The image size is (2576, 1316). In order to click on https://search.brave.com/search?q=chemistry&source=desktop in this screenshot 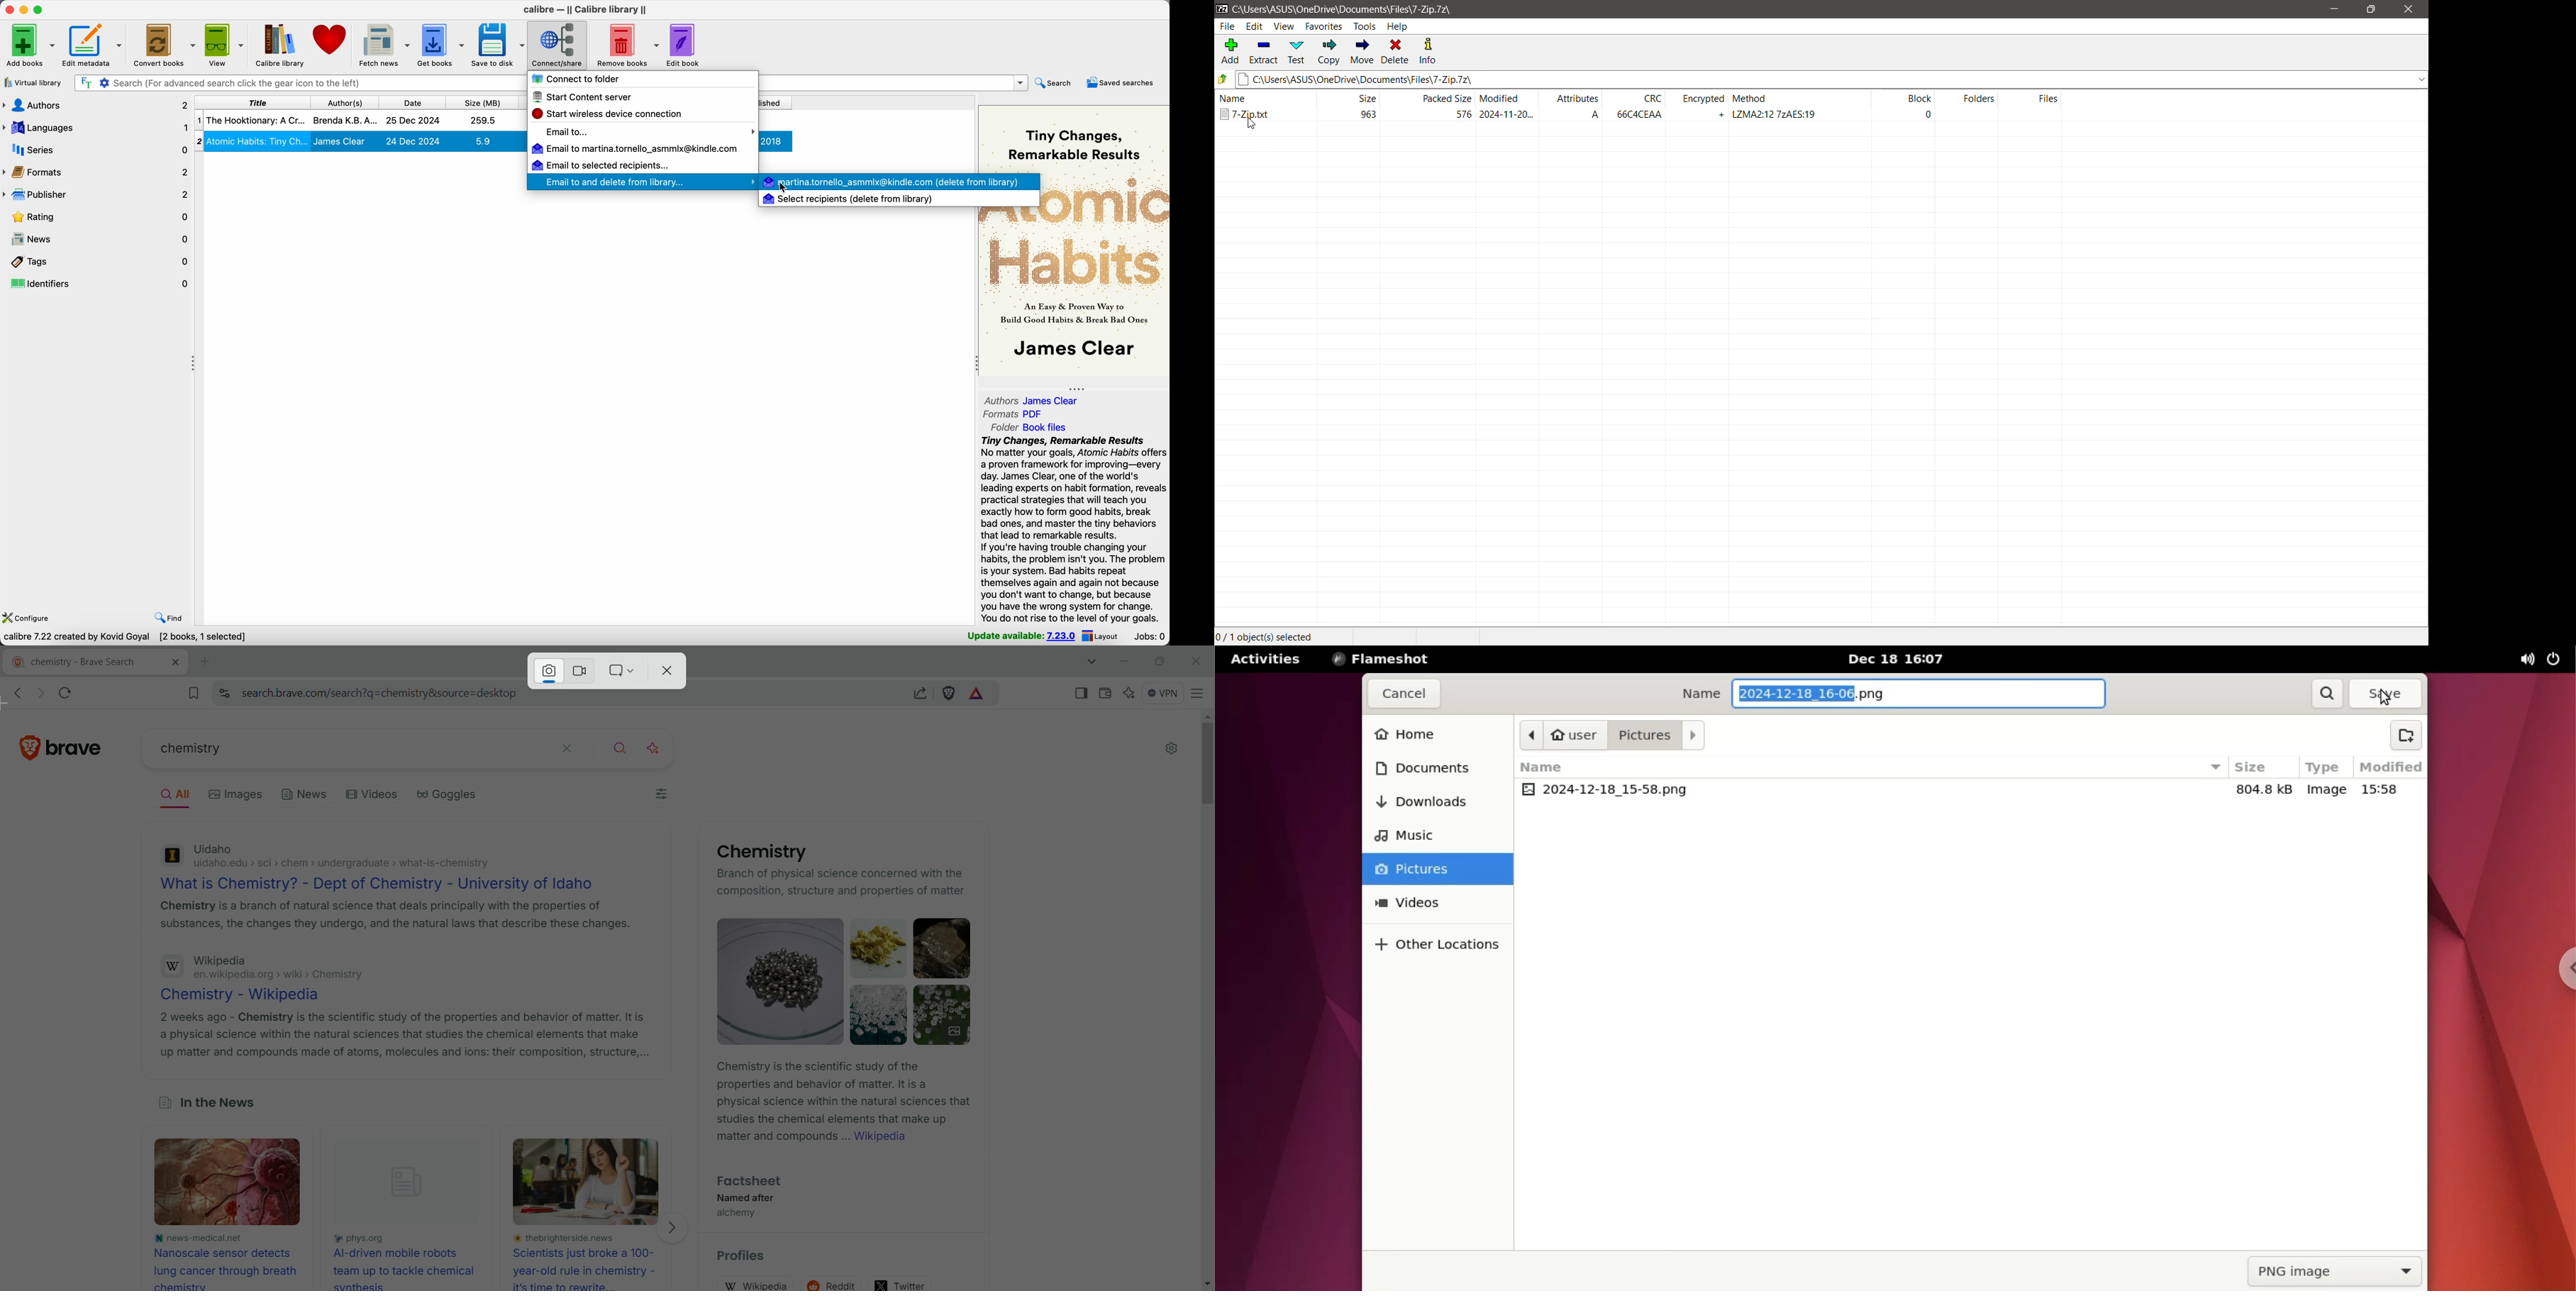, I will do `click(379, 694)`.